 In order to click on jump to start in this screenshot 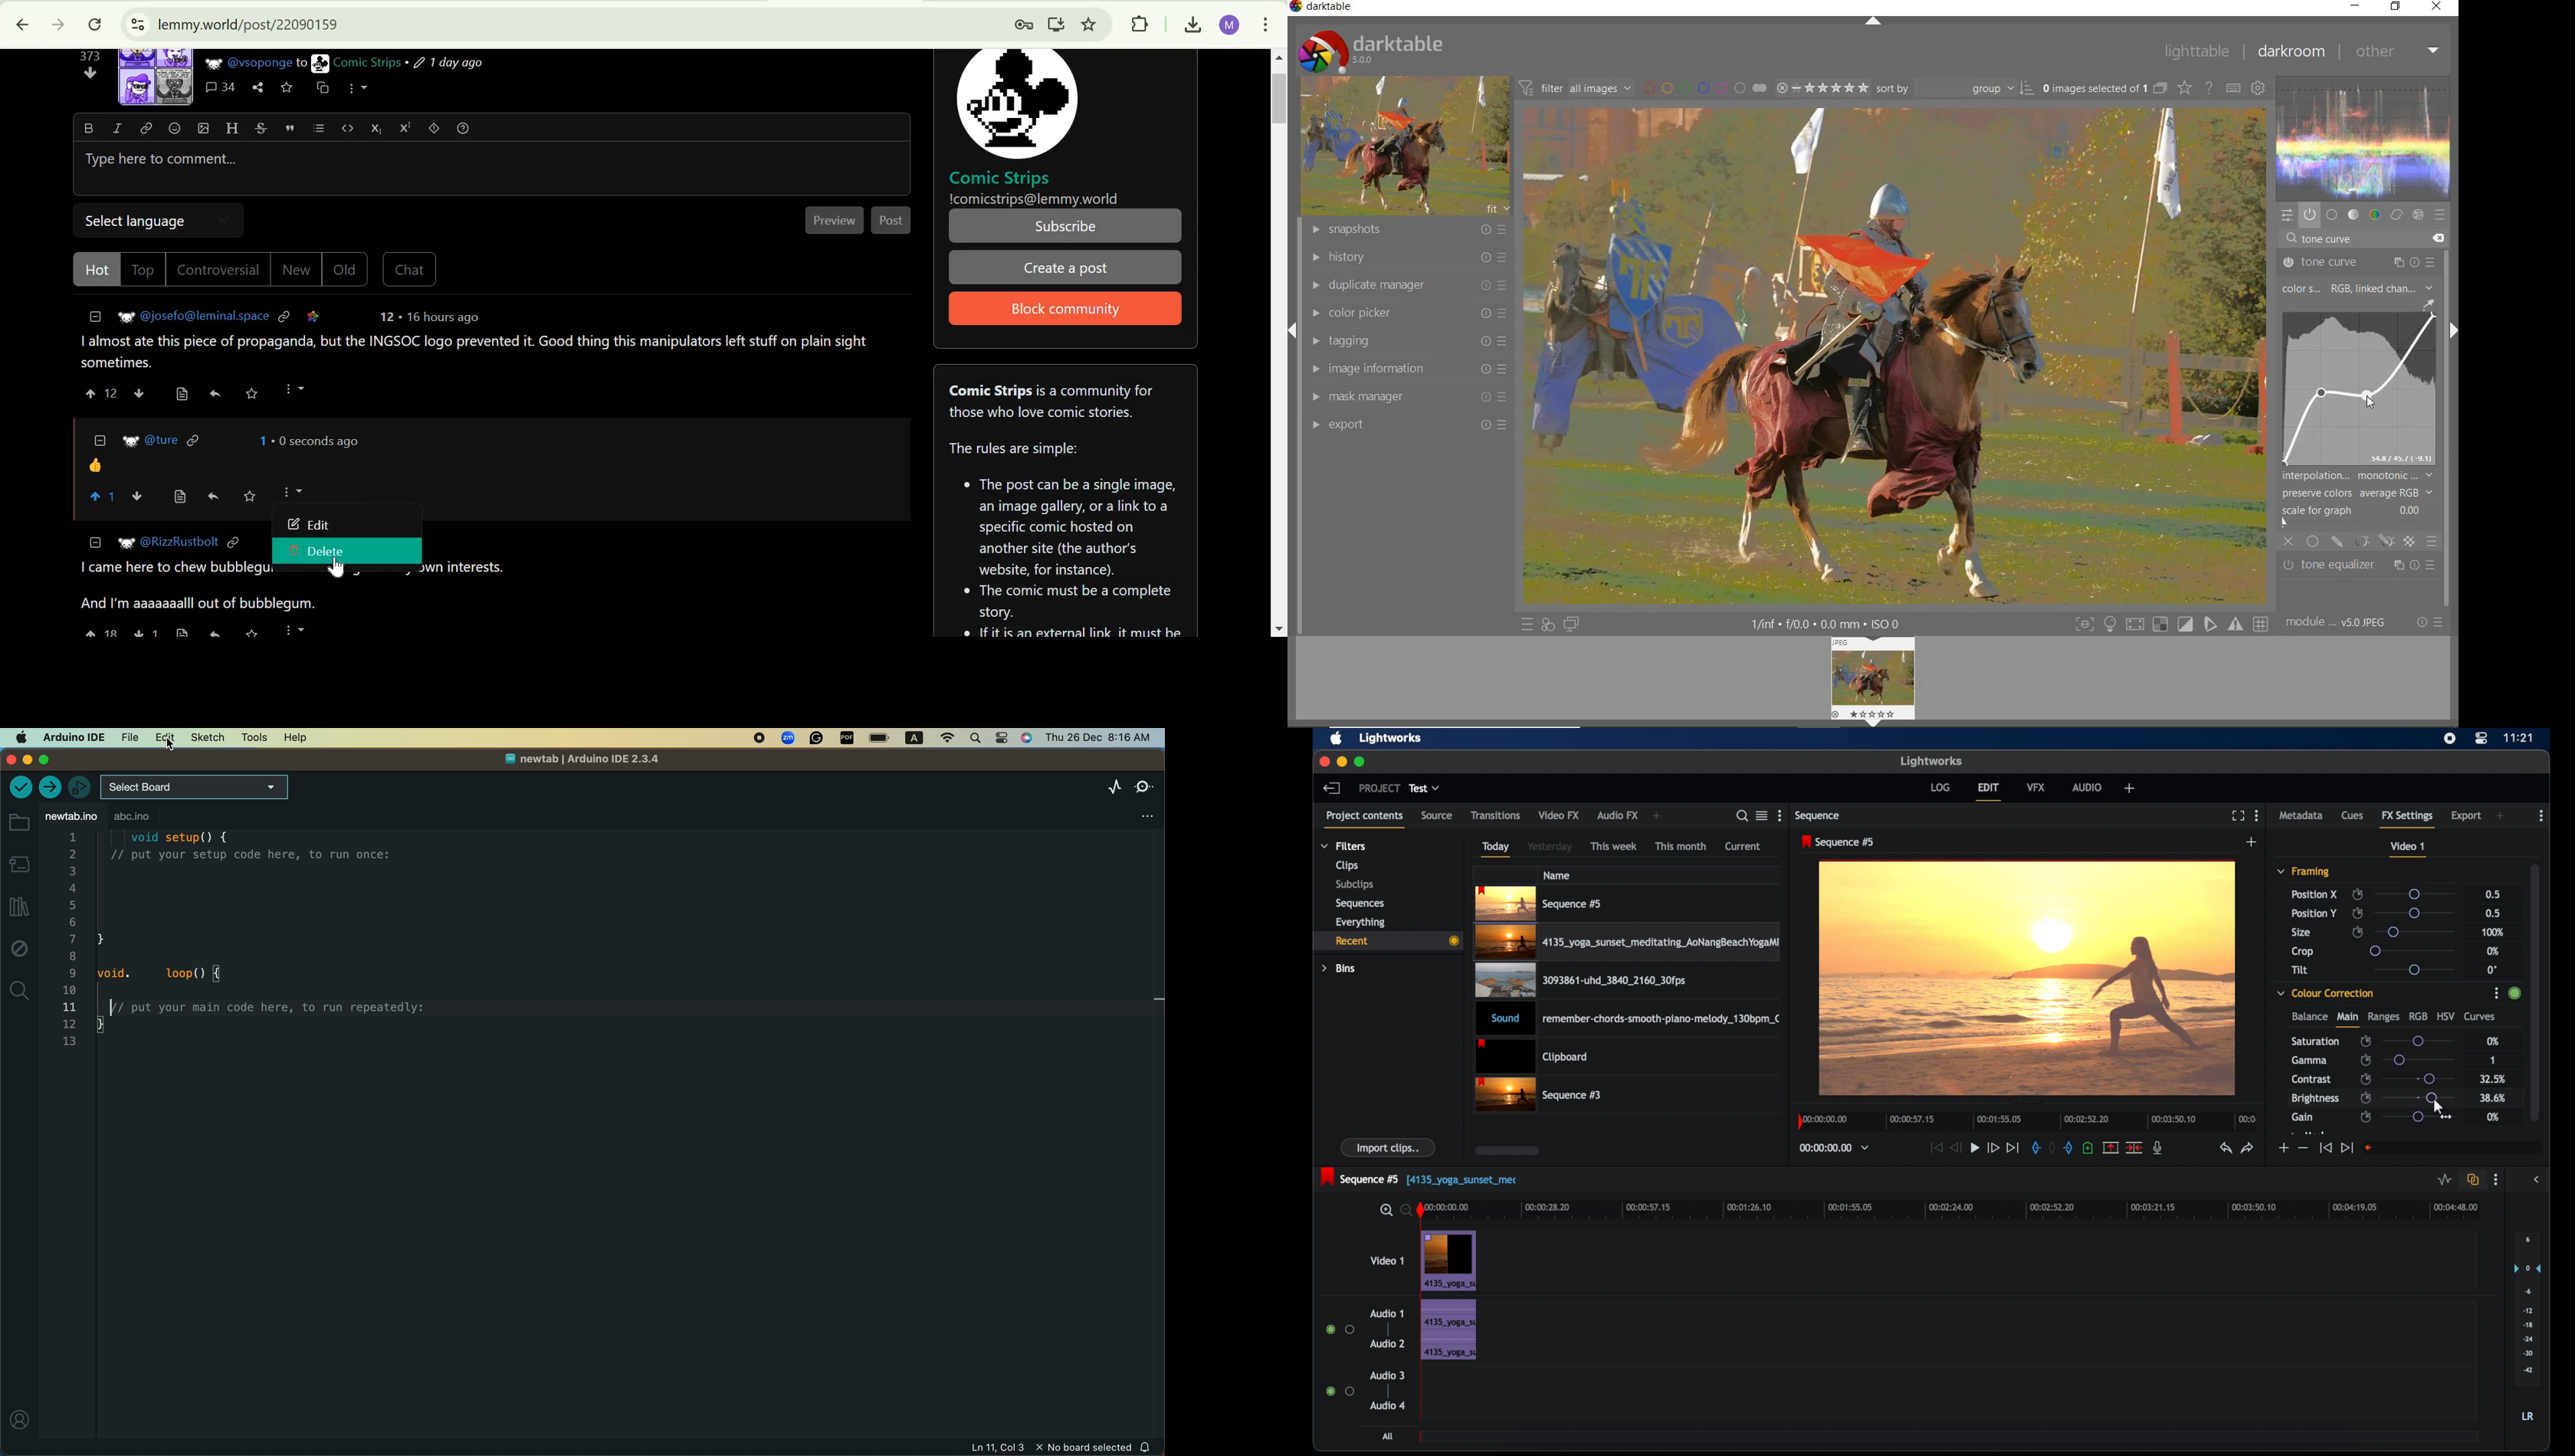, I will do `click(1935, 1147)`.